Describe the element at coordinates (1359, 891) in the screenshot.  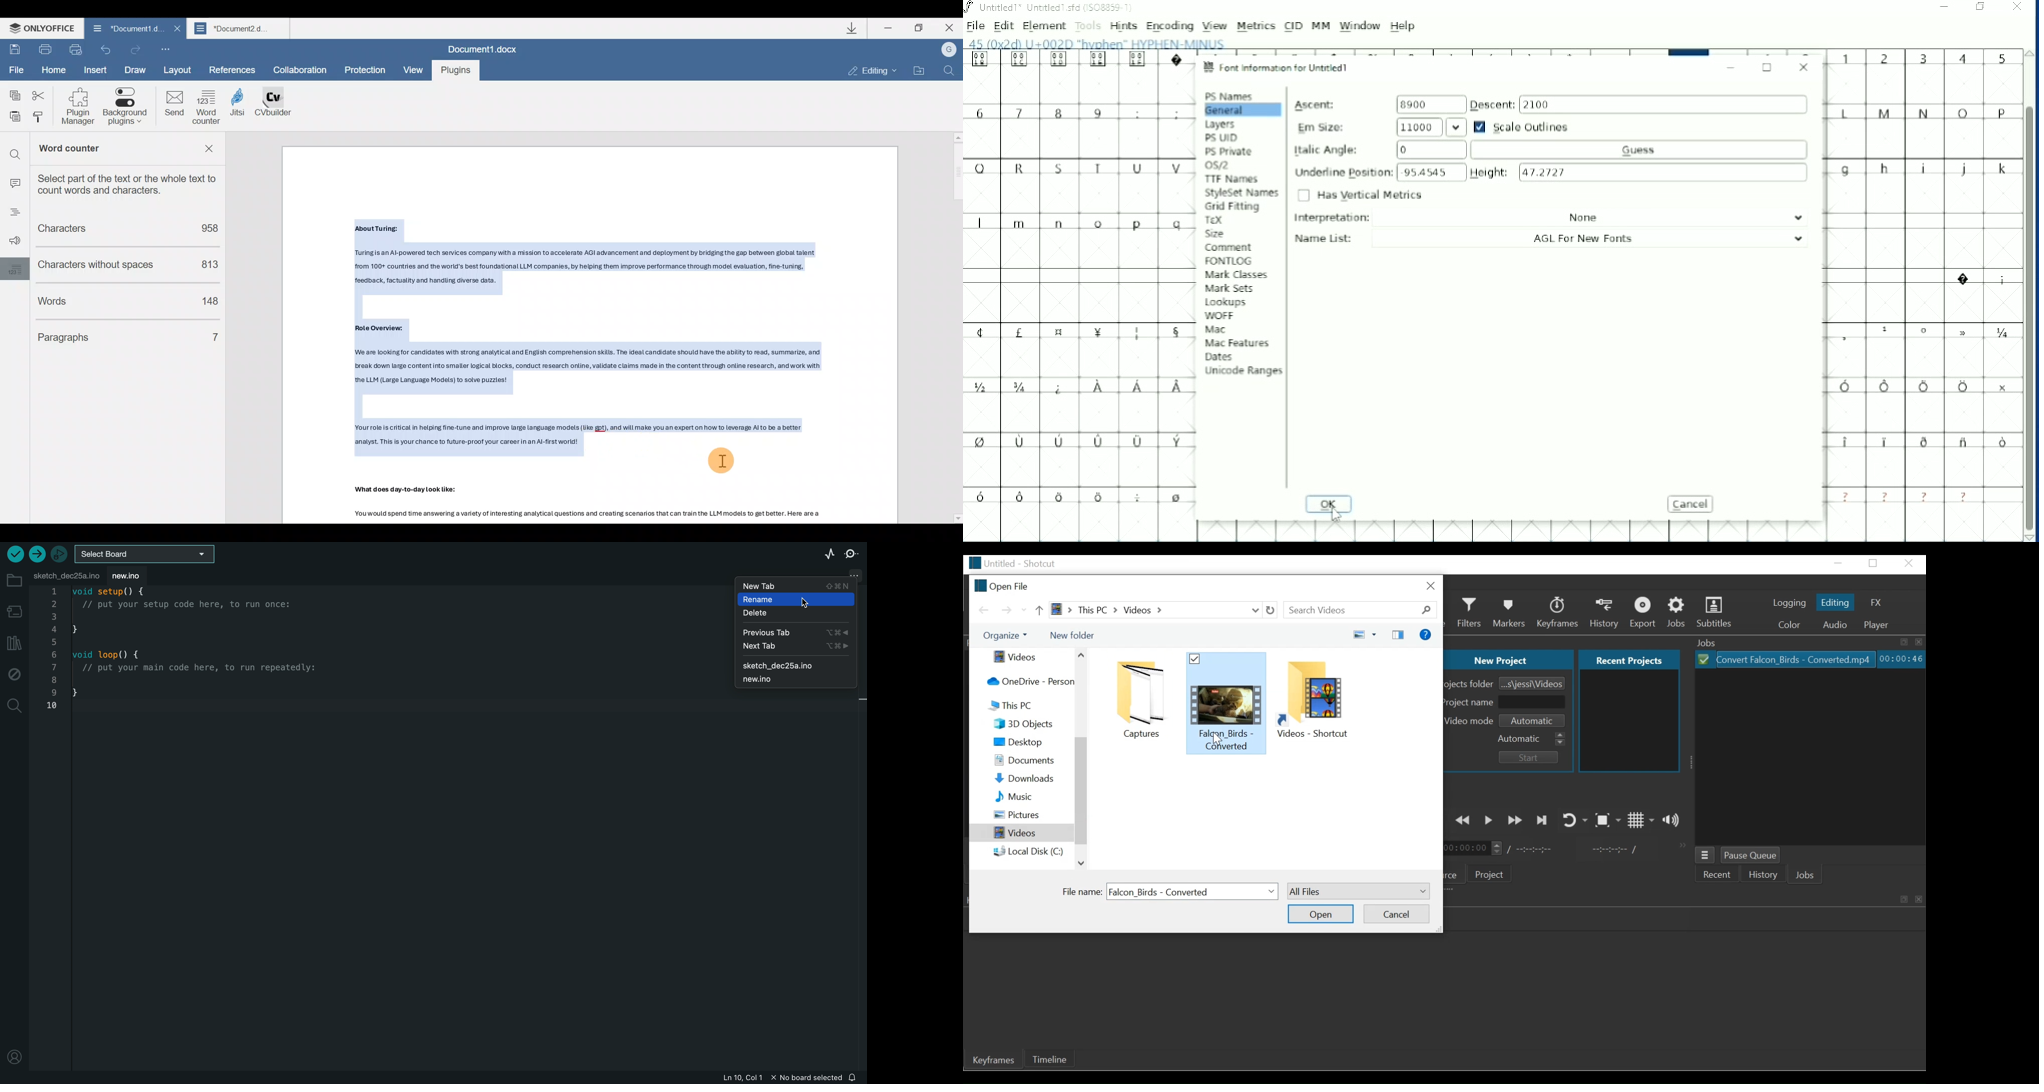
I see `All files` at that location.